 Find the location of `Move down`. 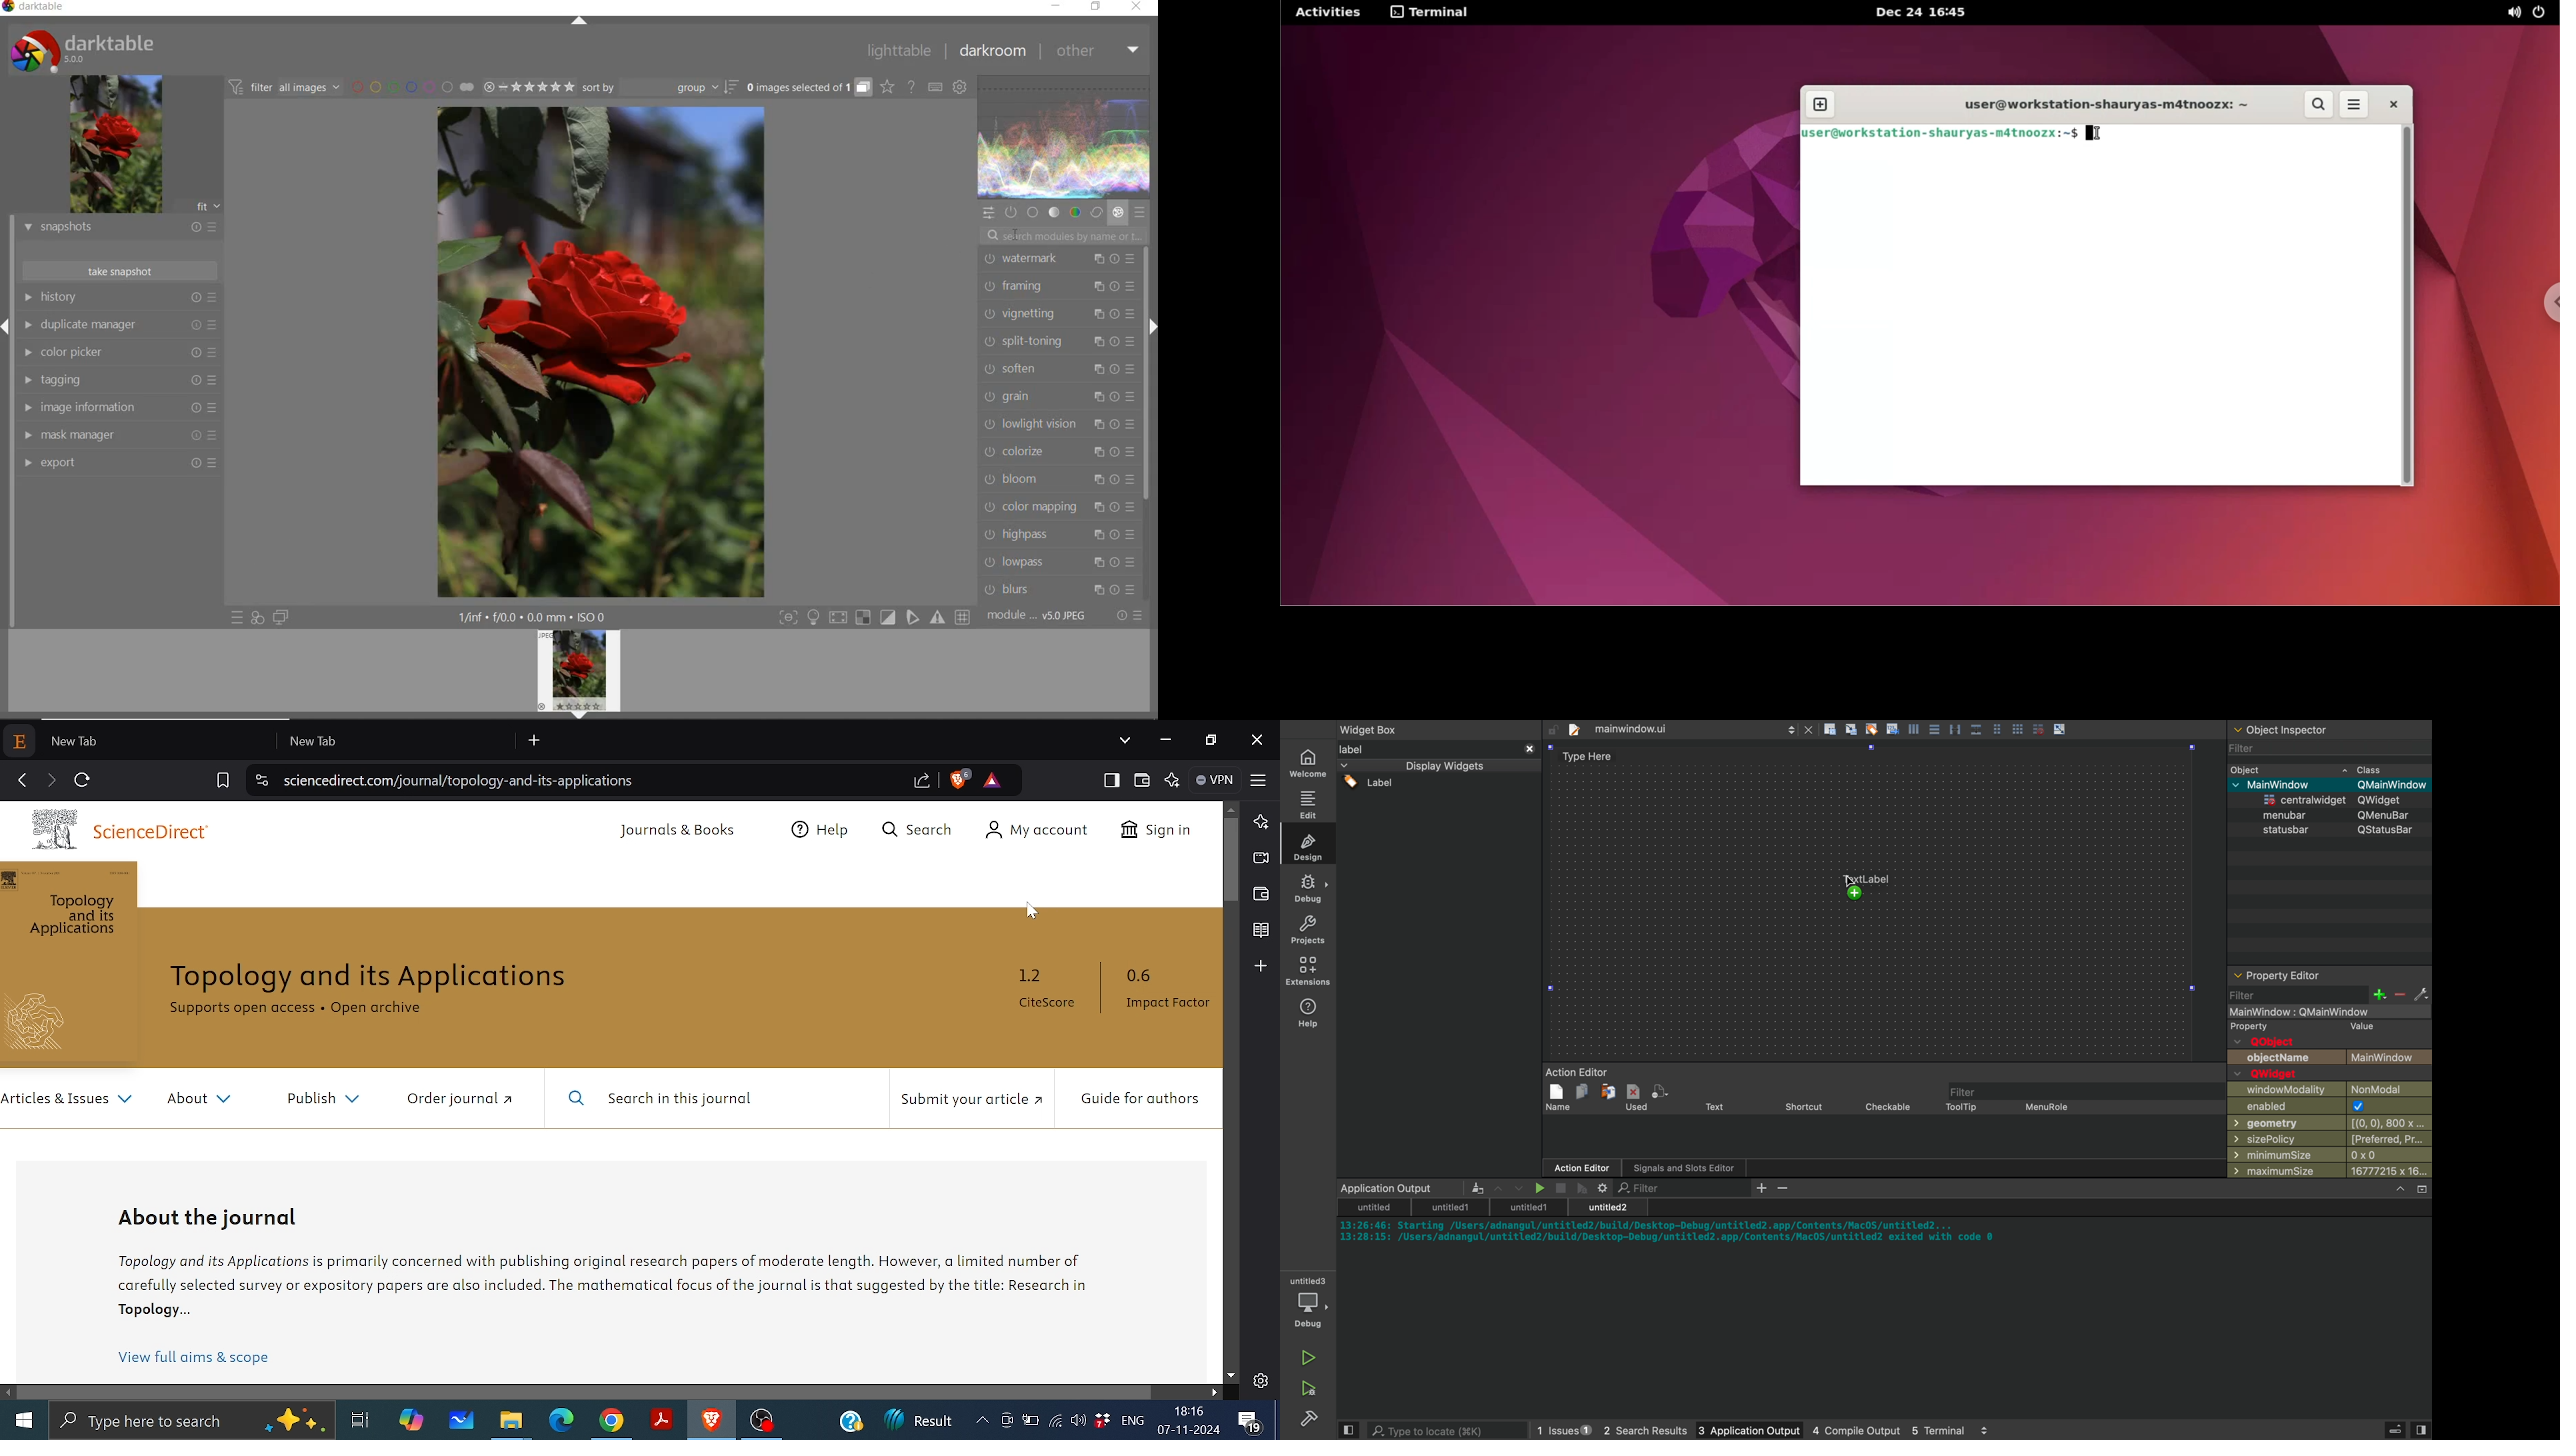

Move down is located at coordinates (1232, 1375).